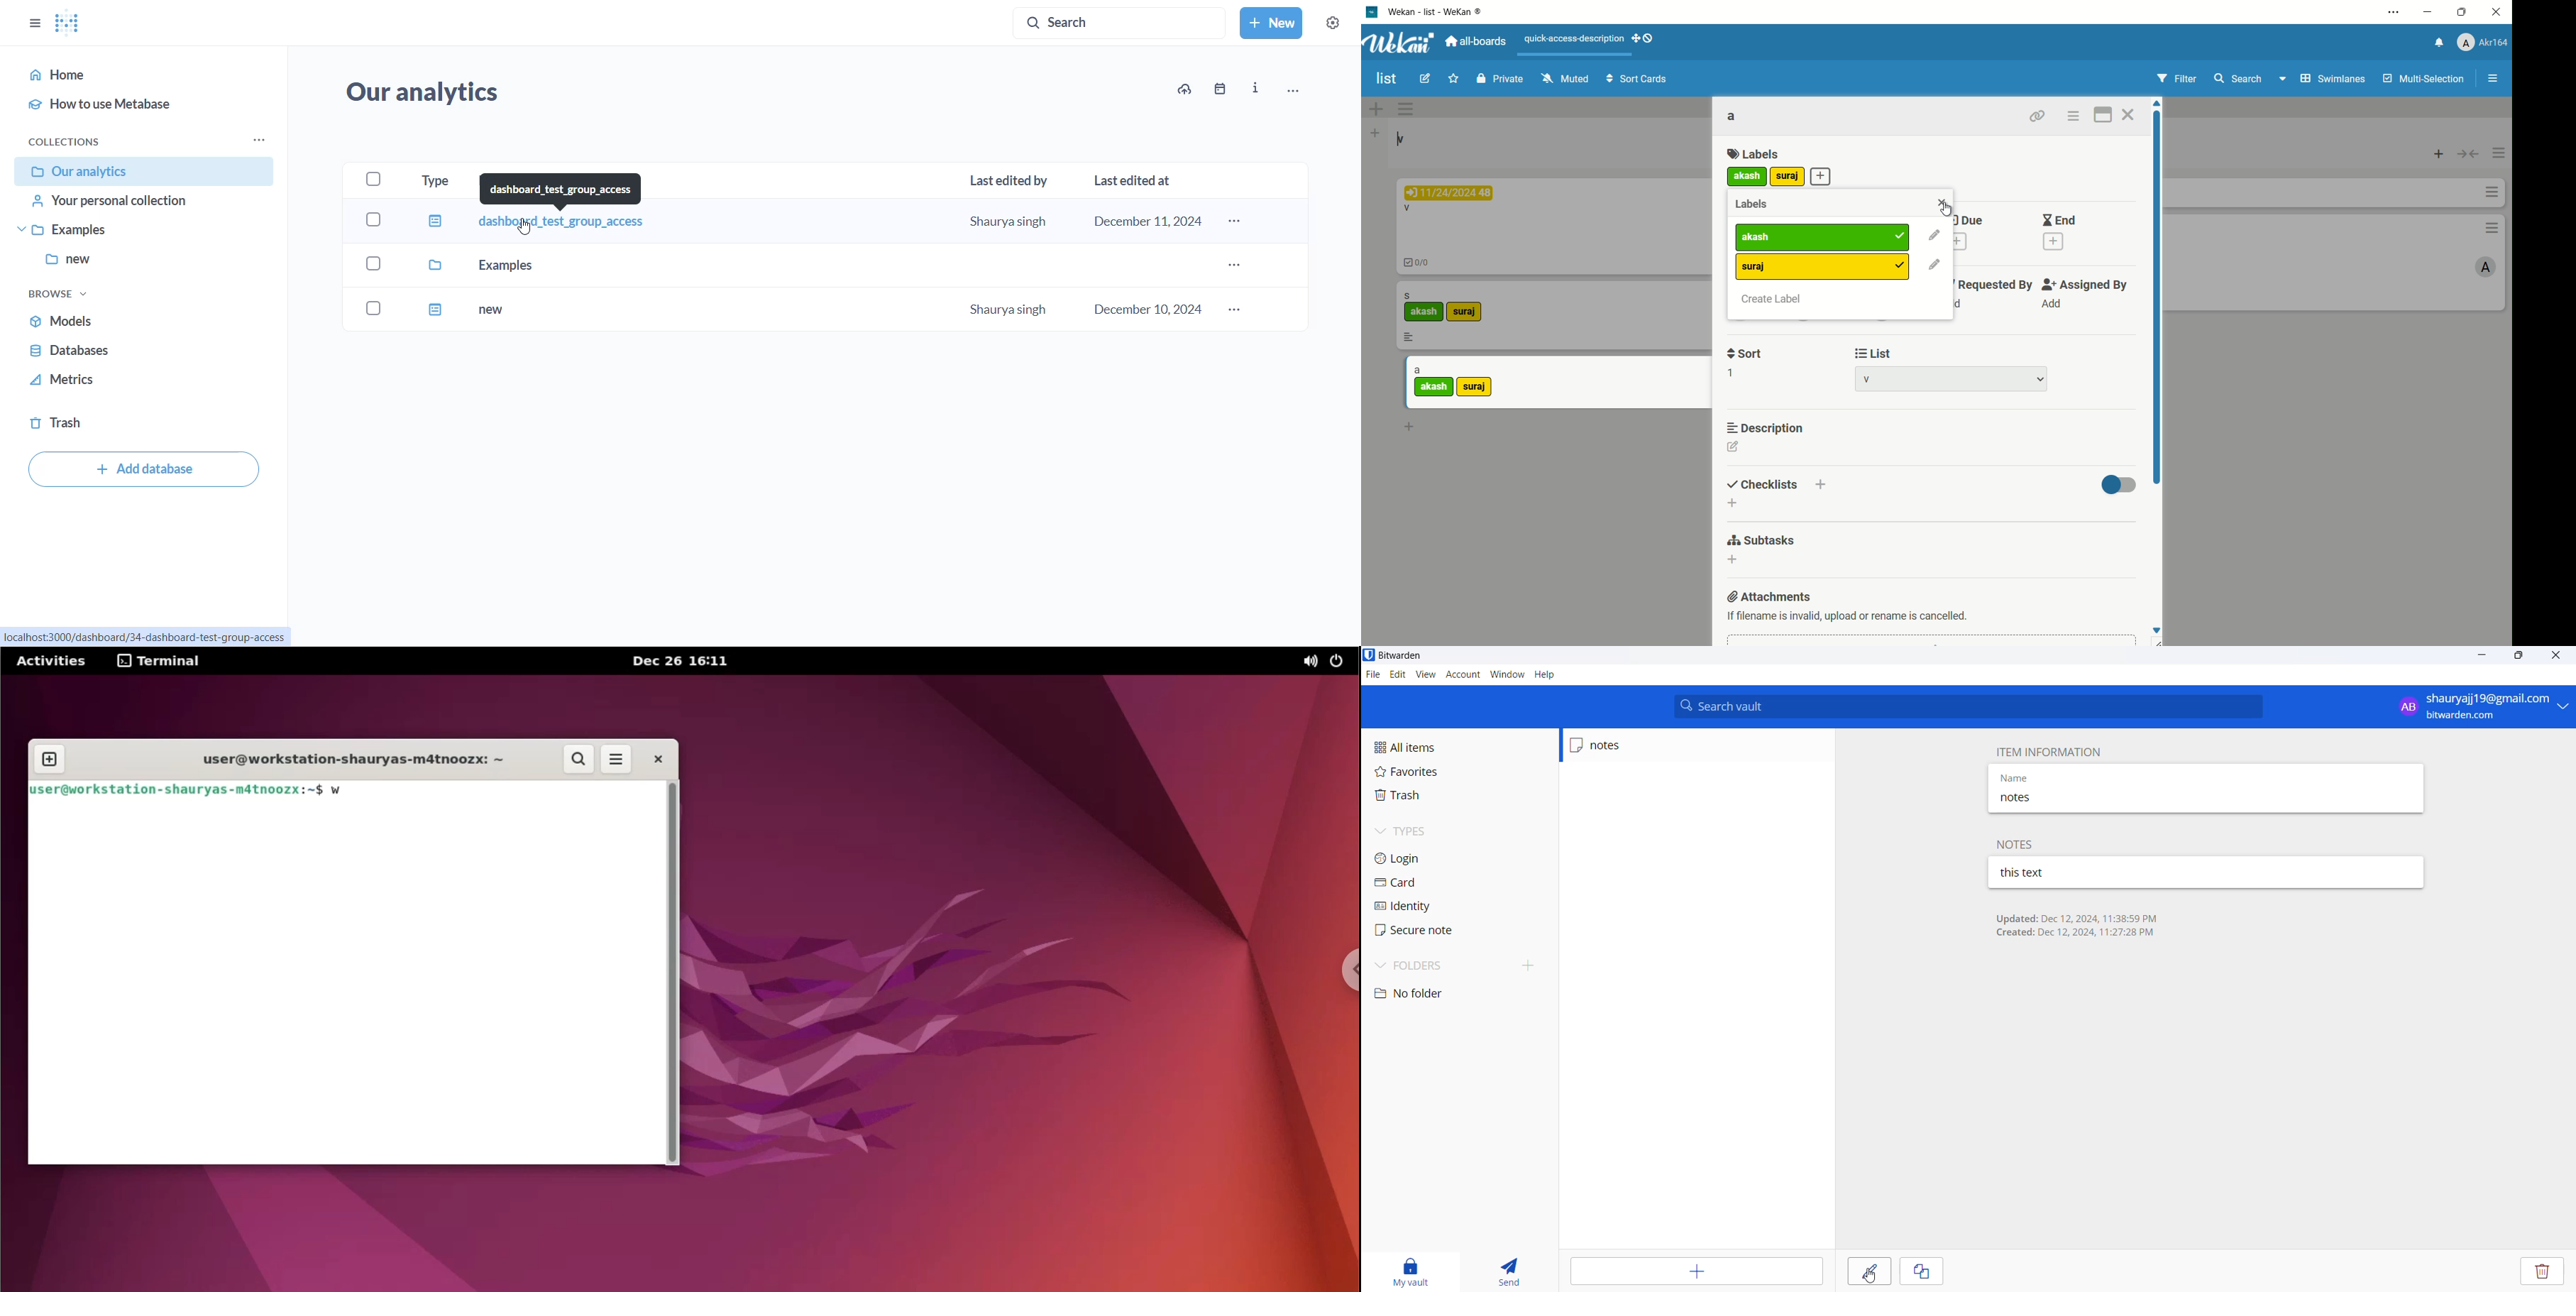 The image size is (2576, 1316). What do you see at coordinates (2483, 43) in the screenshot?
I see `profile` at bounding box center [2483, 43].